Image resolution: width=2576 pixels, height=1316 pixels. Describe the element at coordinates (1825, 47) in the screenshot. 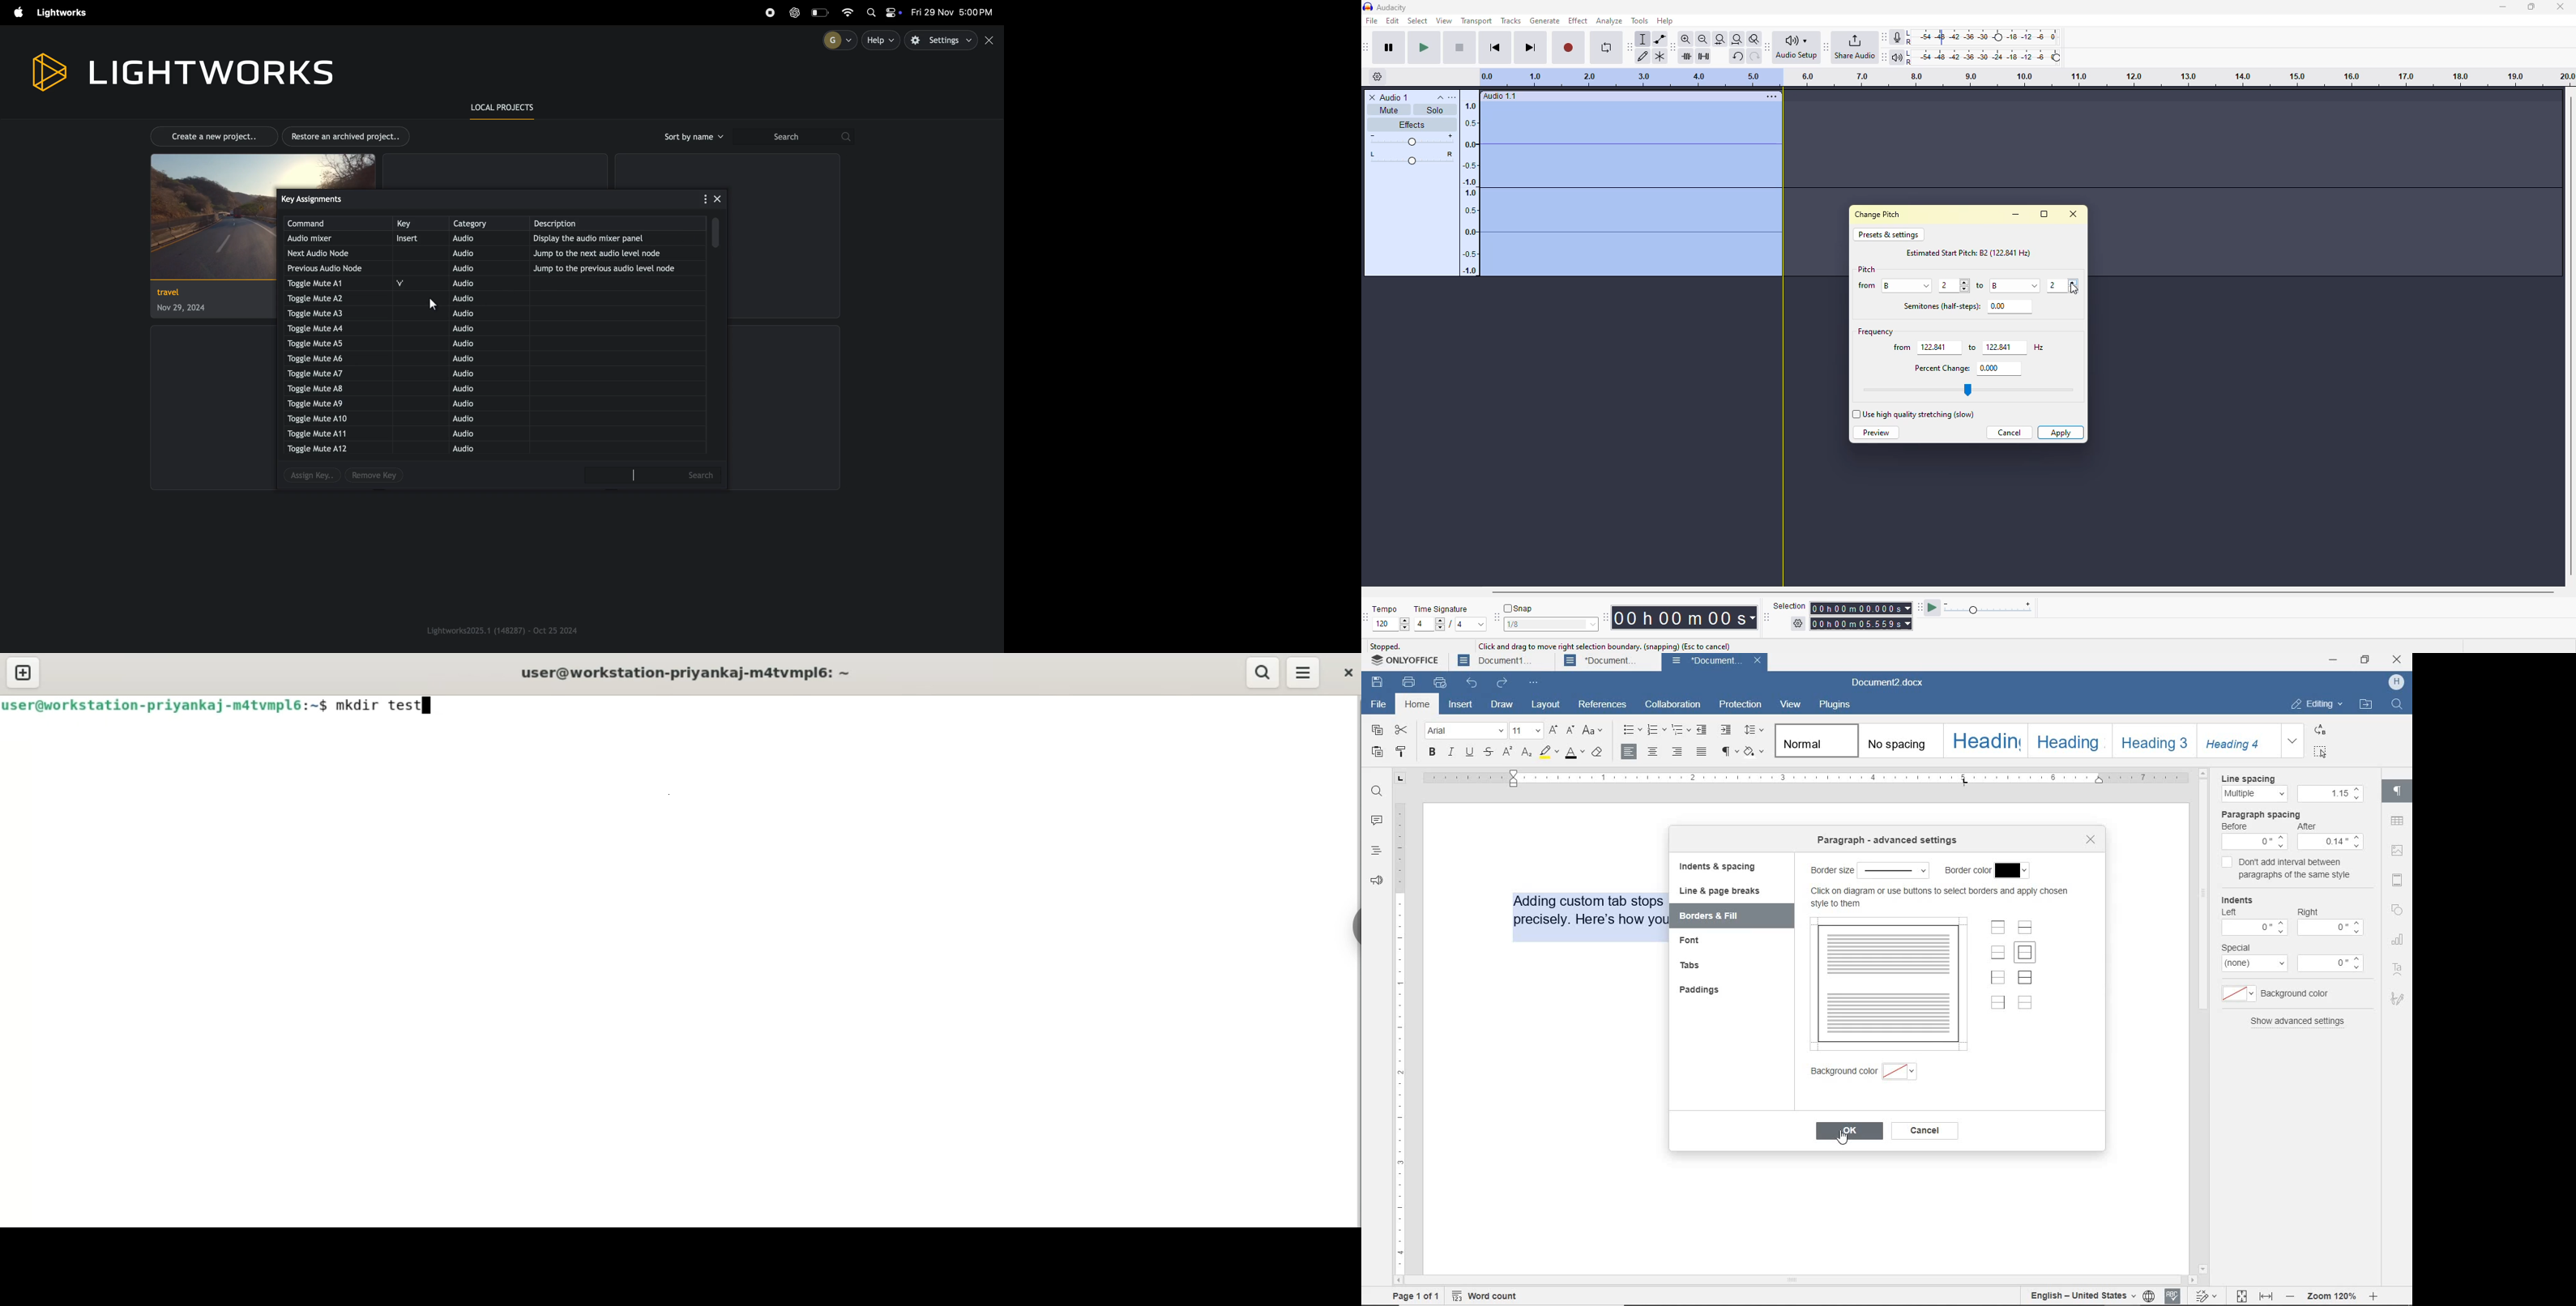

I see `share audio toolbar` at that location.